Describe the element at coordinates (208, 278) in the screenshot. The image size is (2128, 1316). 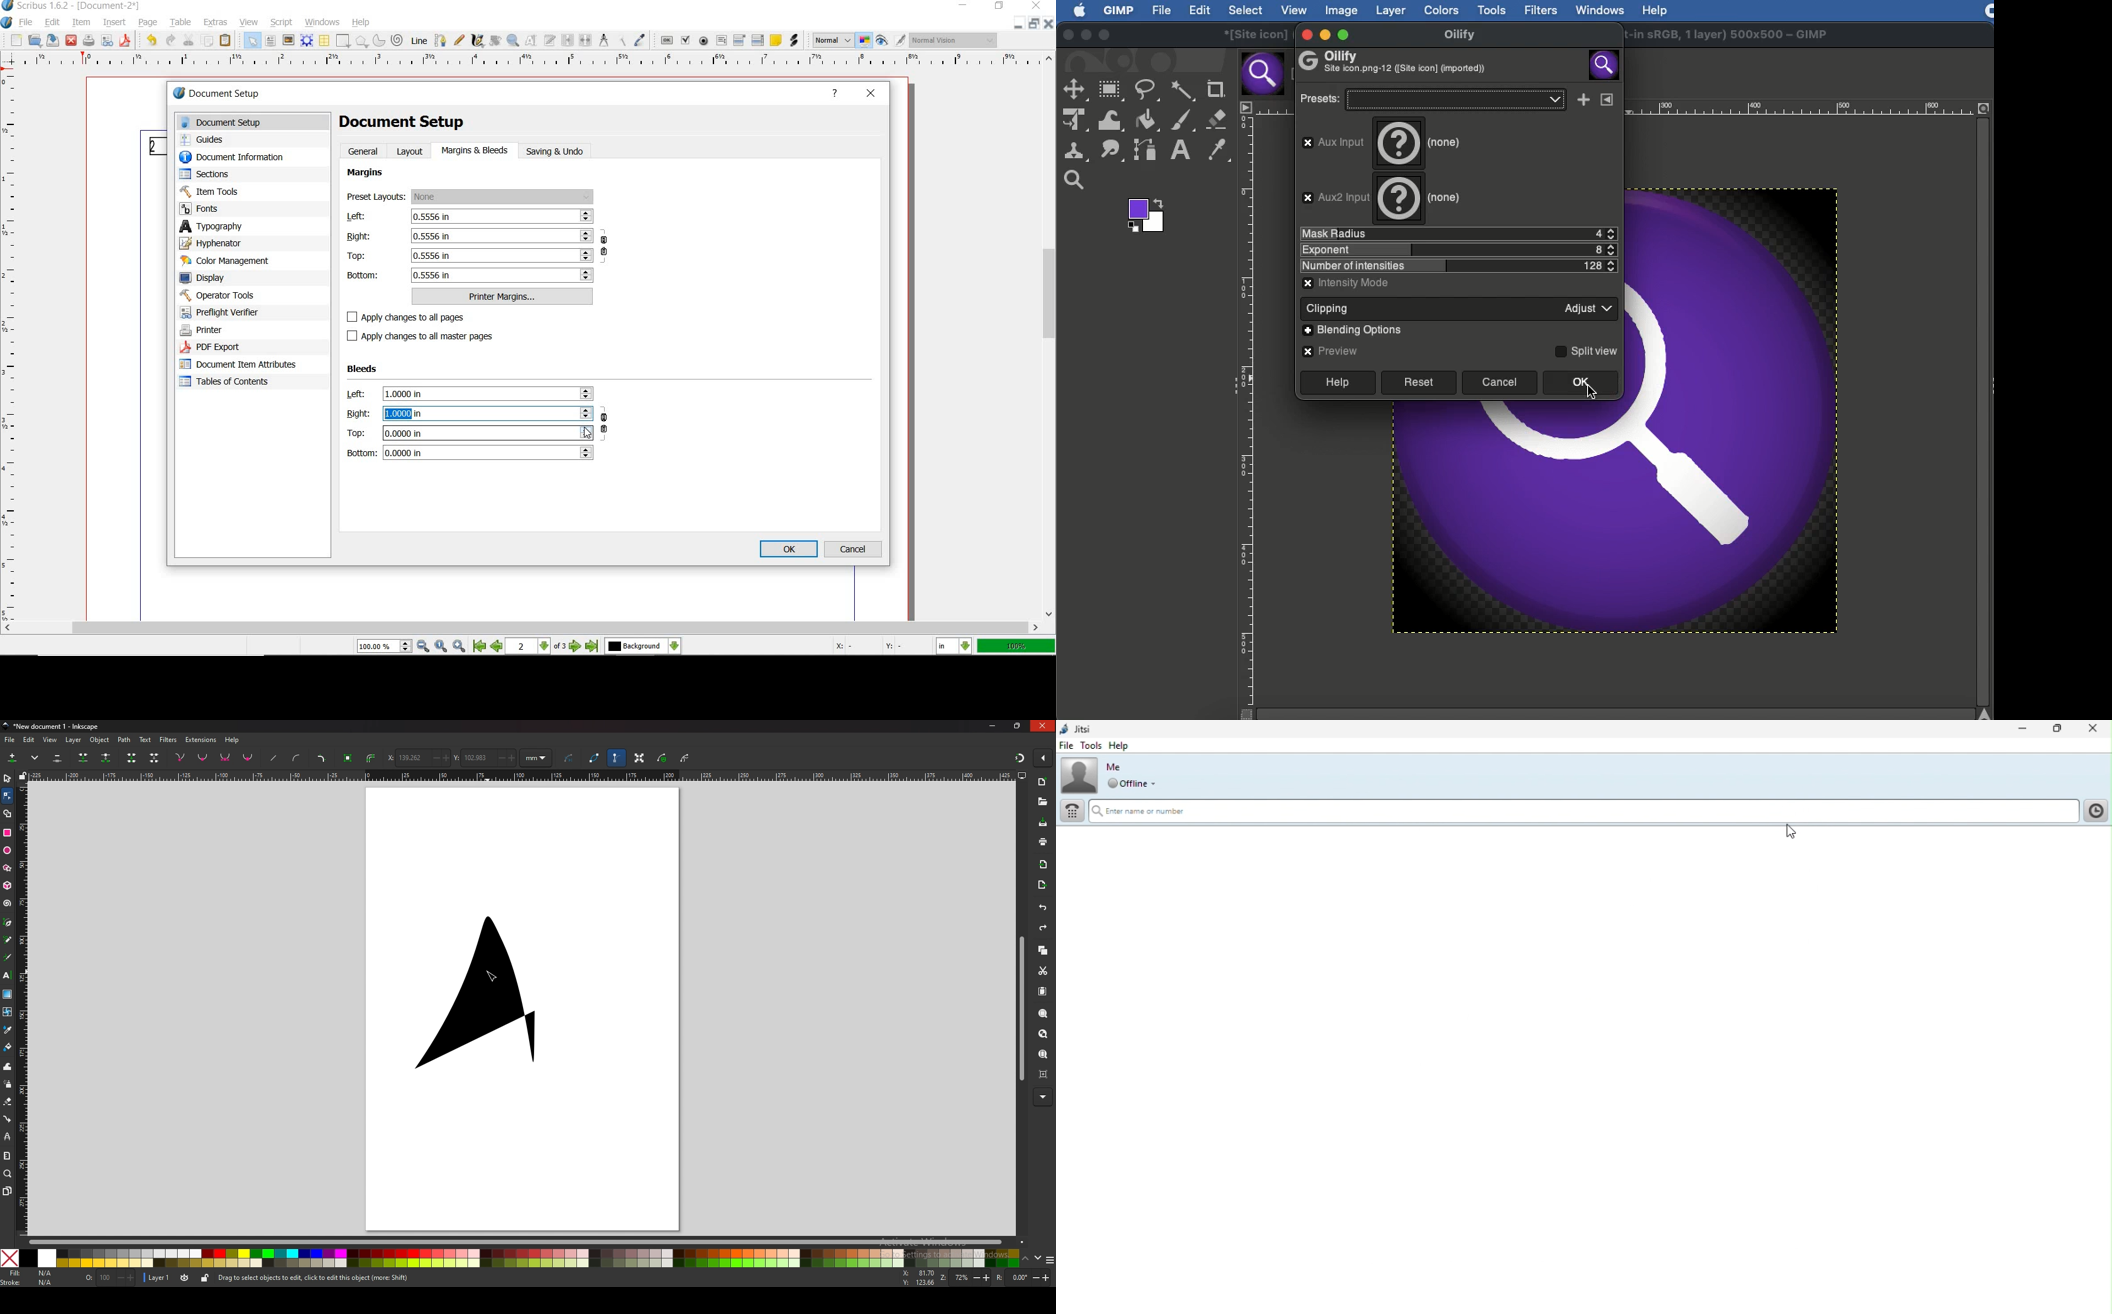
I see `display` at that location.